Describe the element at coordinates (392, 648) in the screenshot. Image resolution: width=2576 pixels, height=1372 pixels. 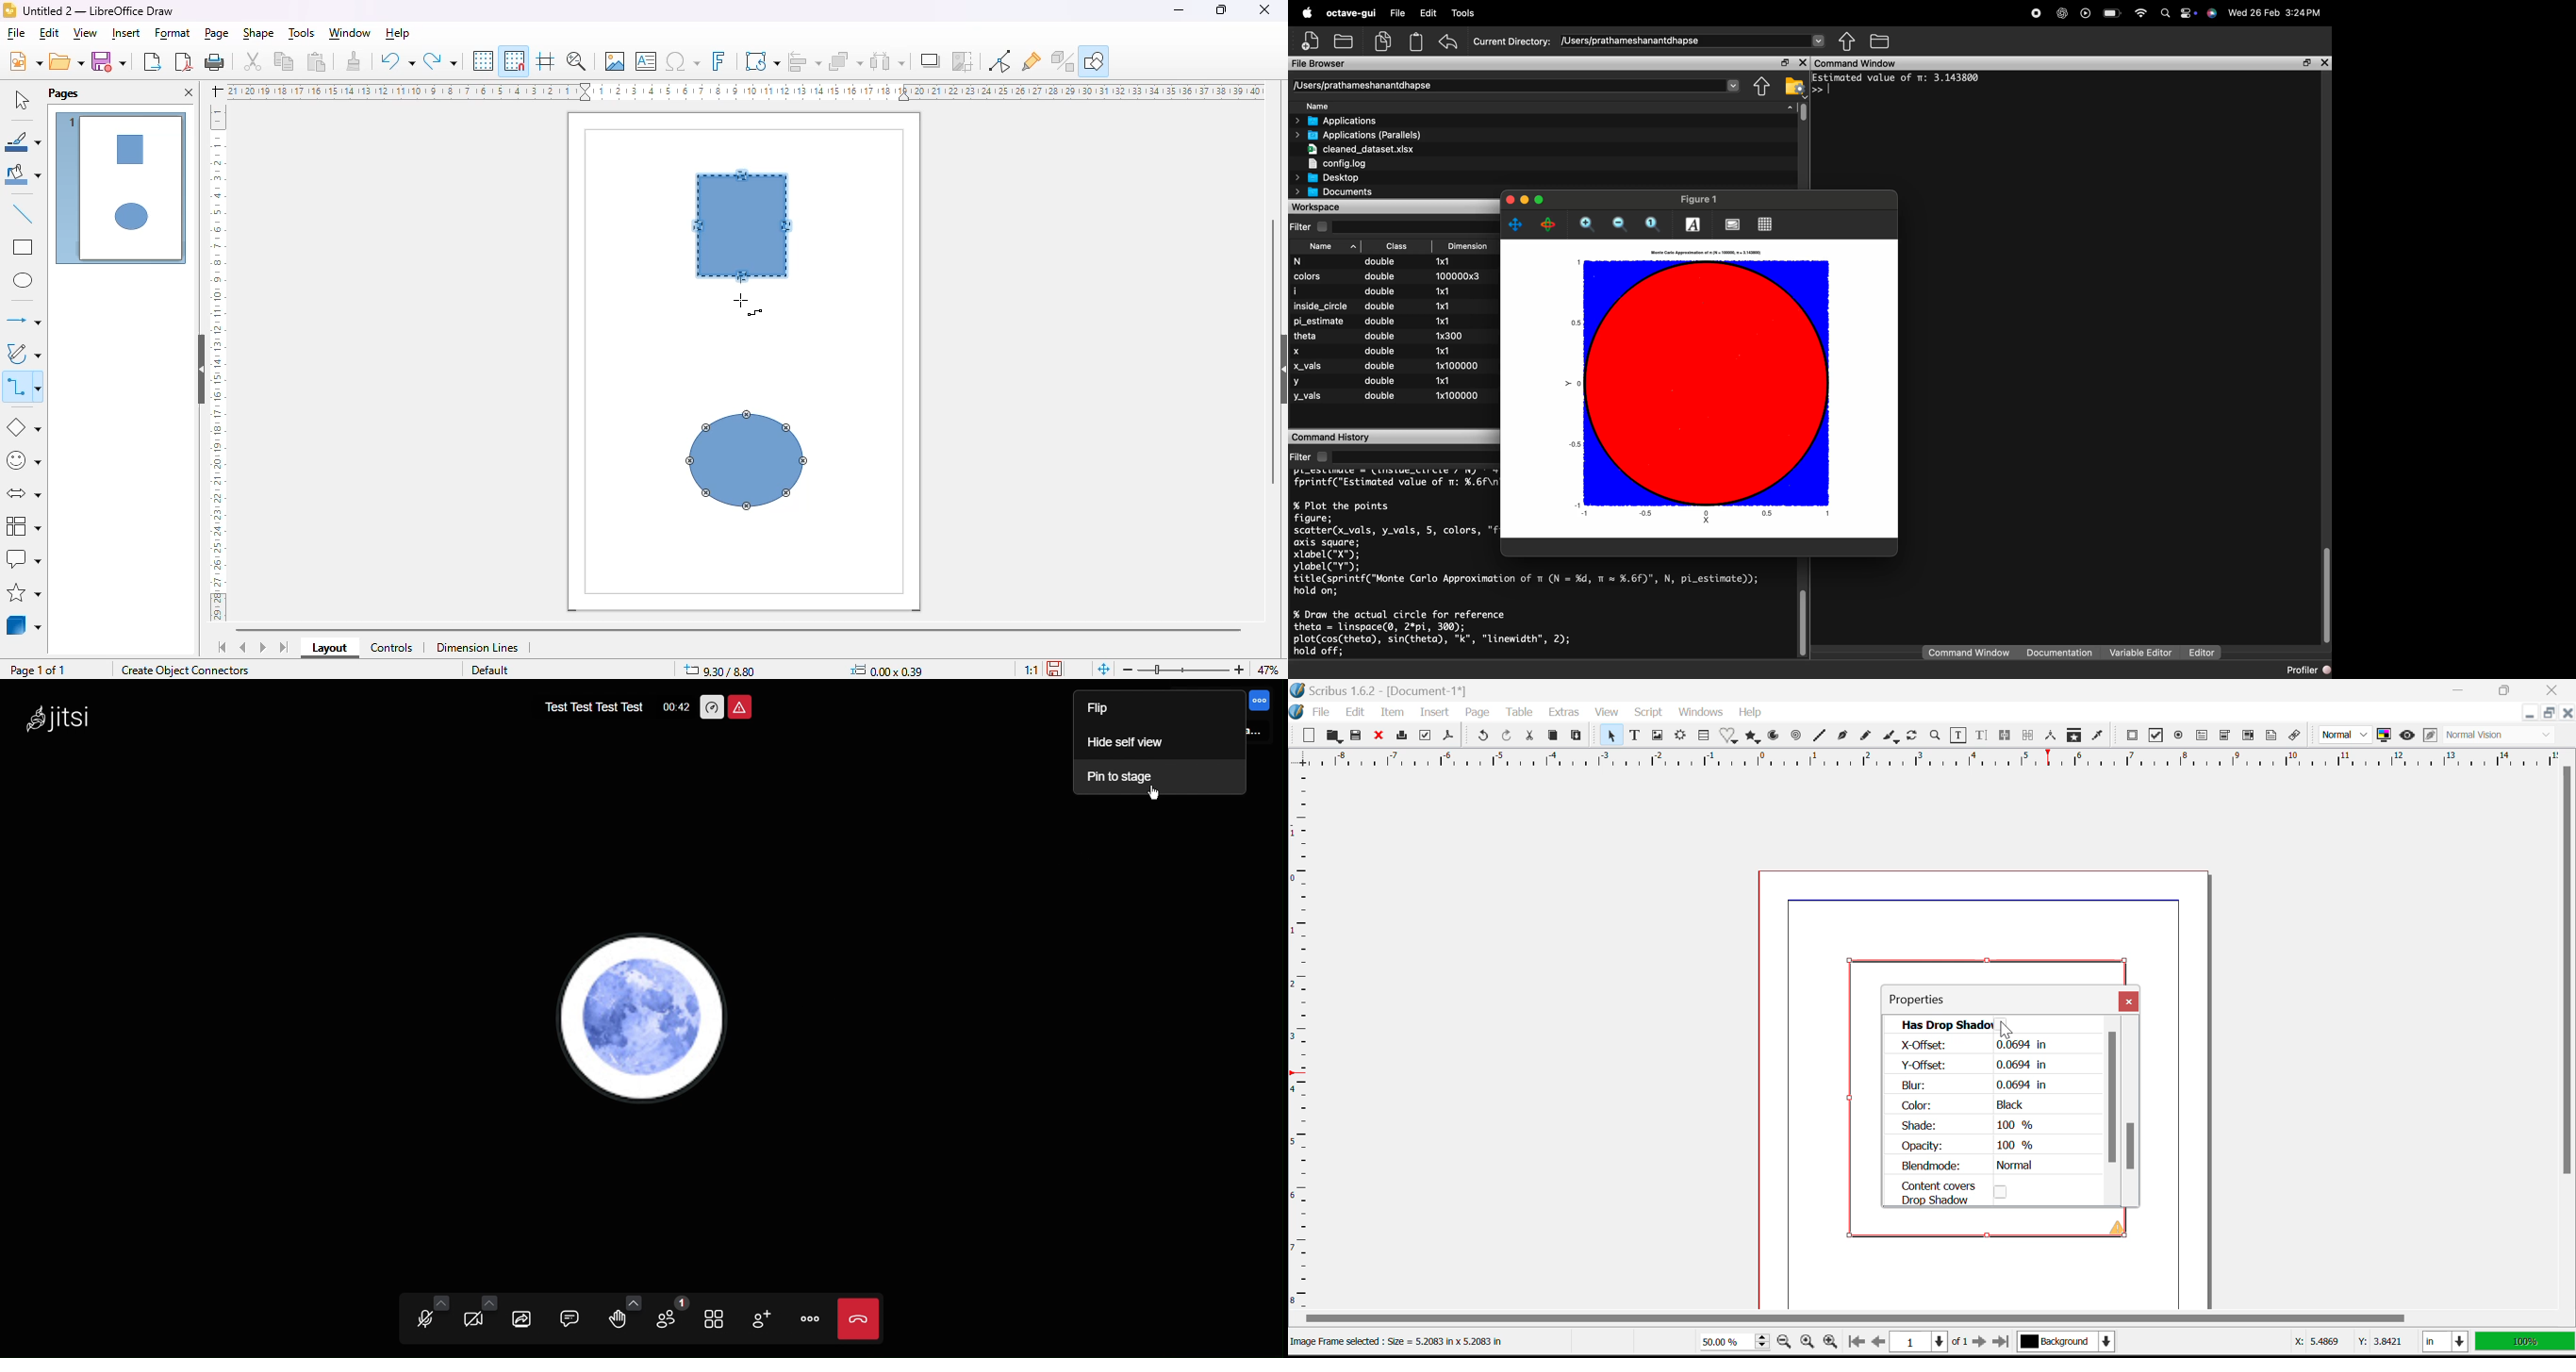
I see `controls` at that location.